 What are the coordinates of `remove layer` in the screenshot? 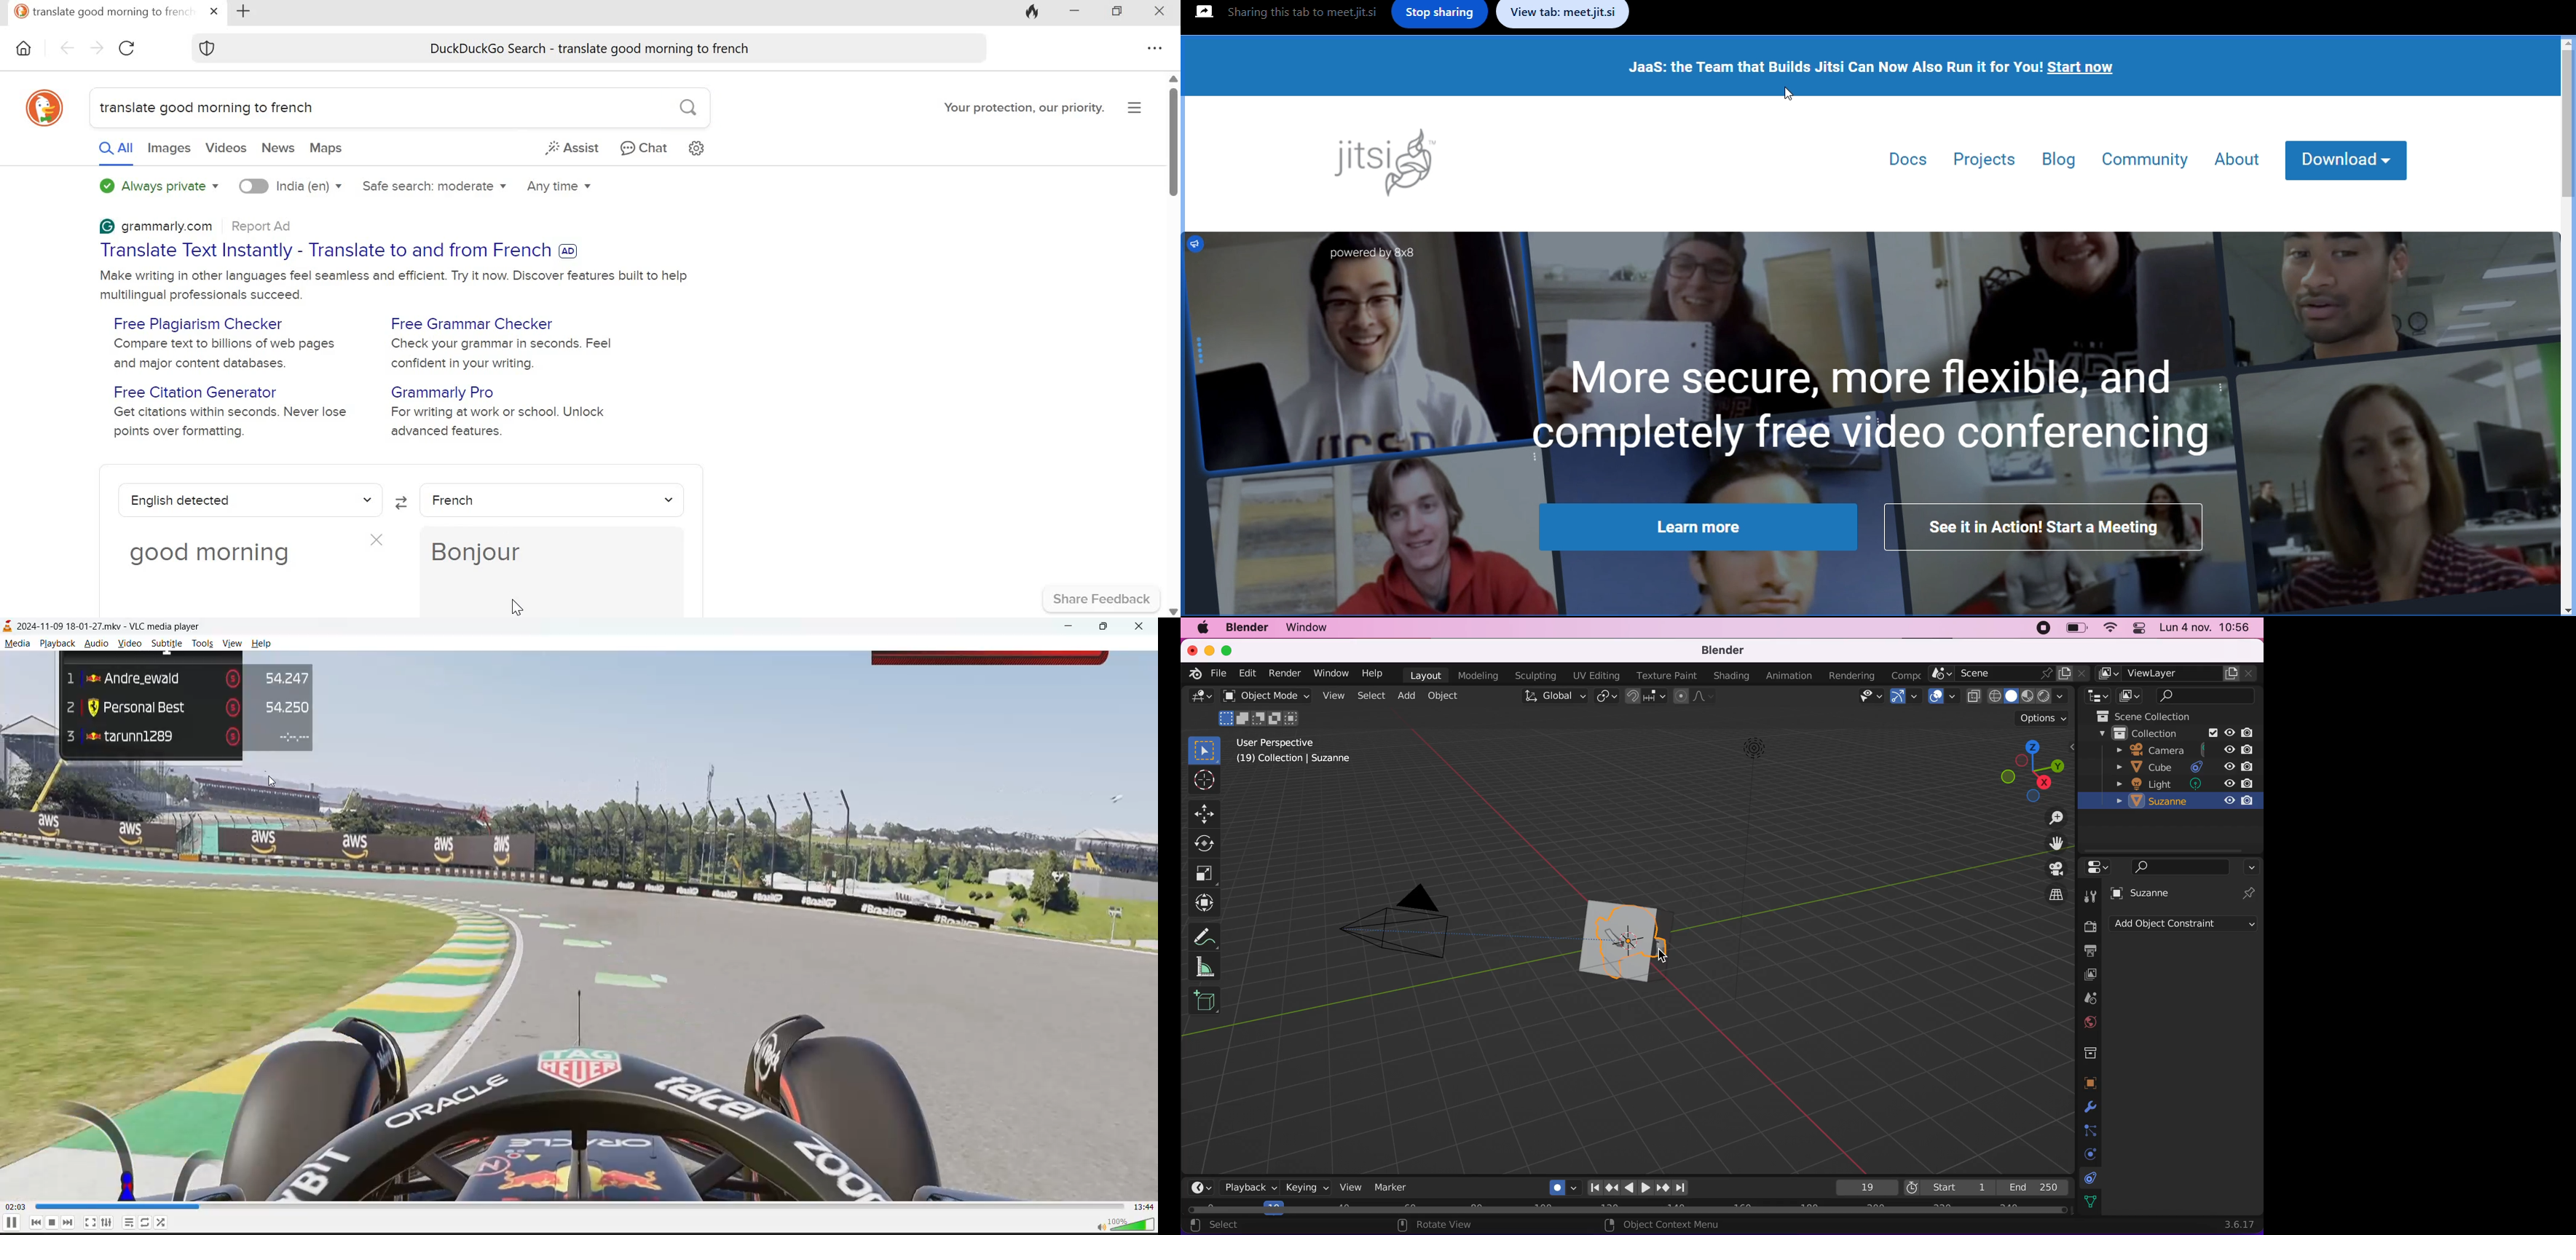 It's located at (2248, 673).